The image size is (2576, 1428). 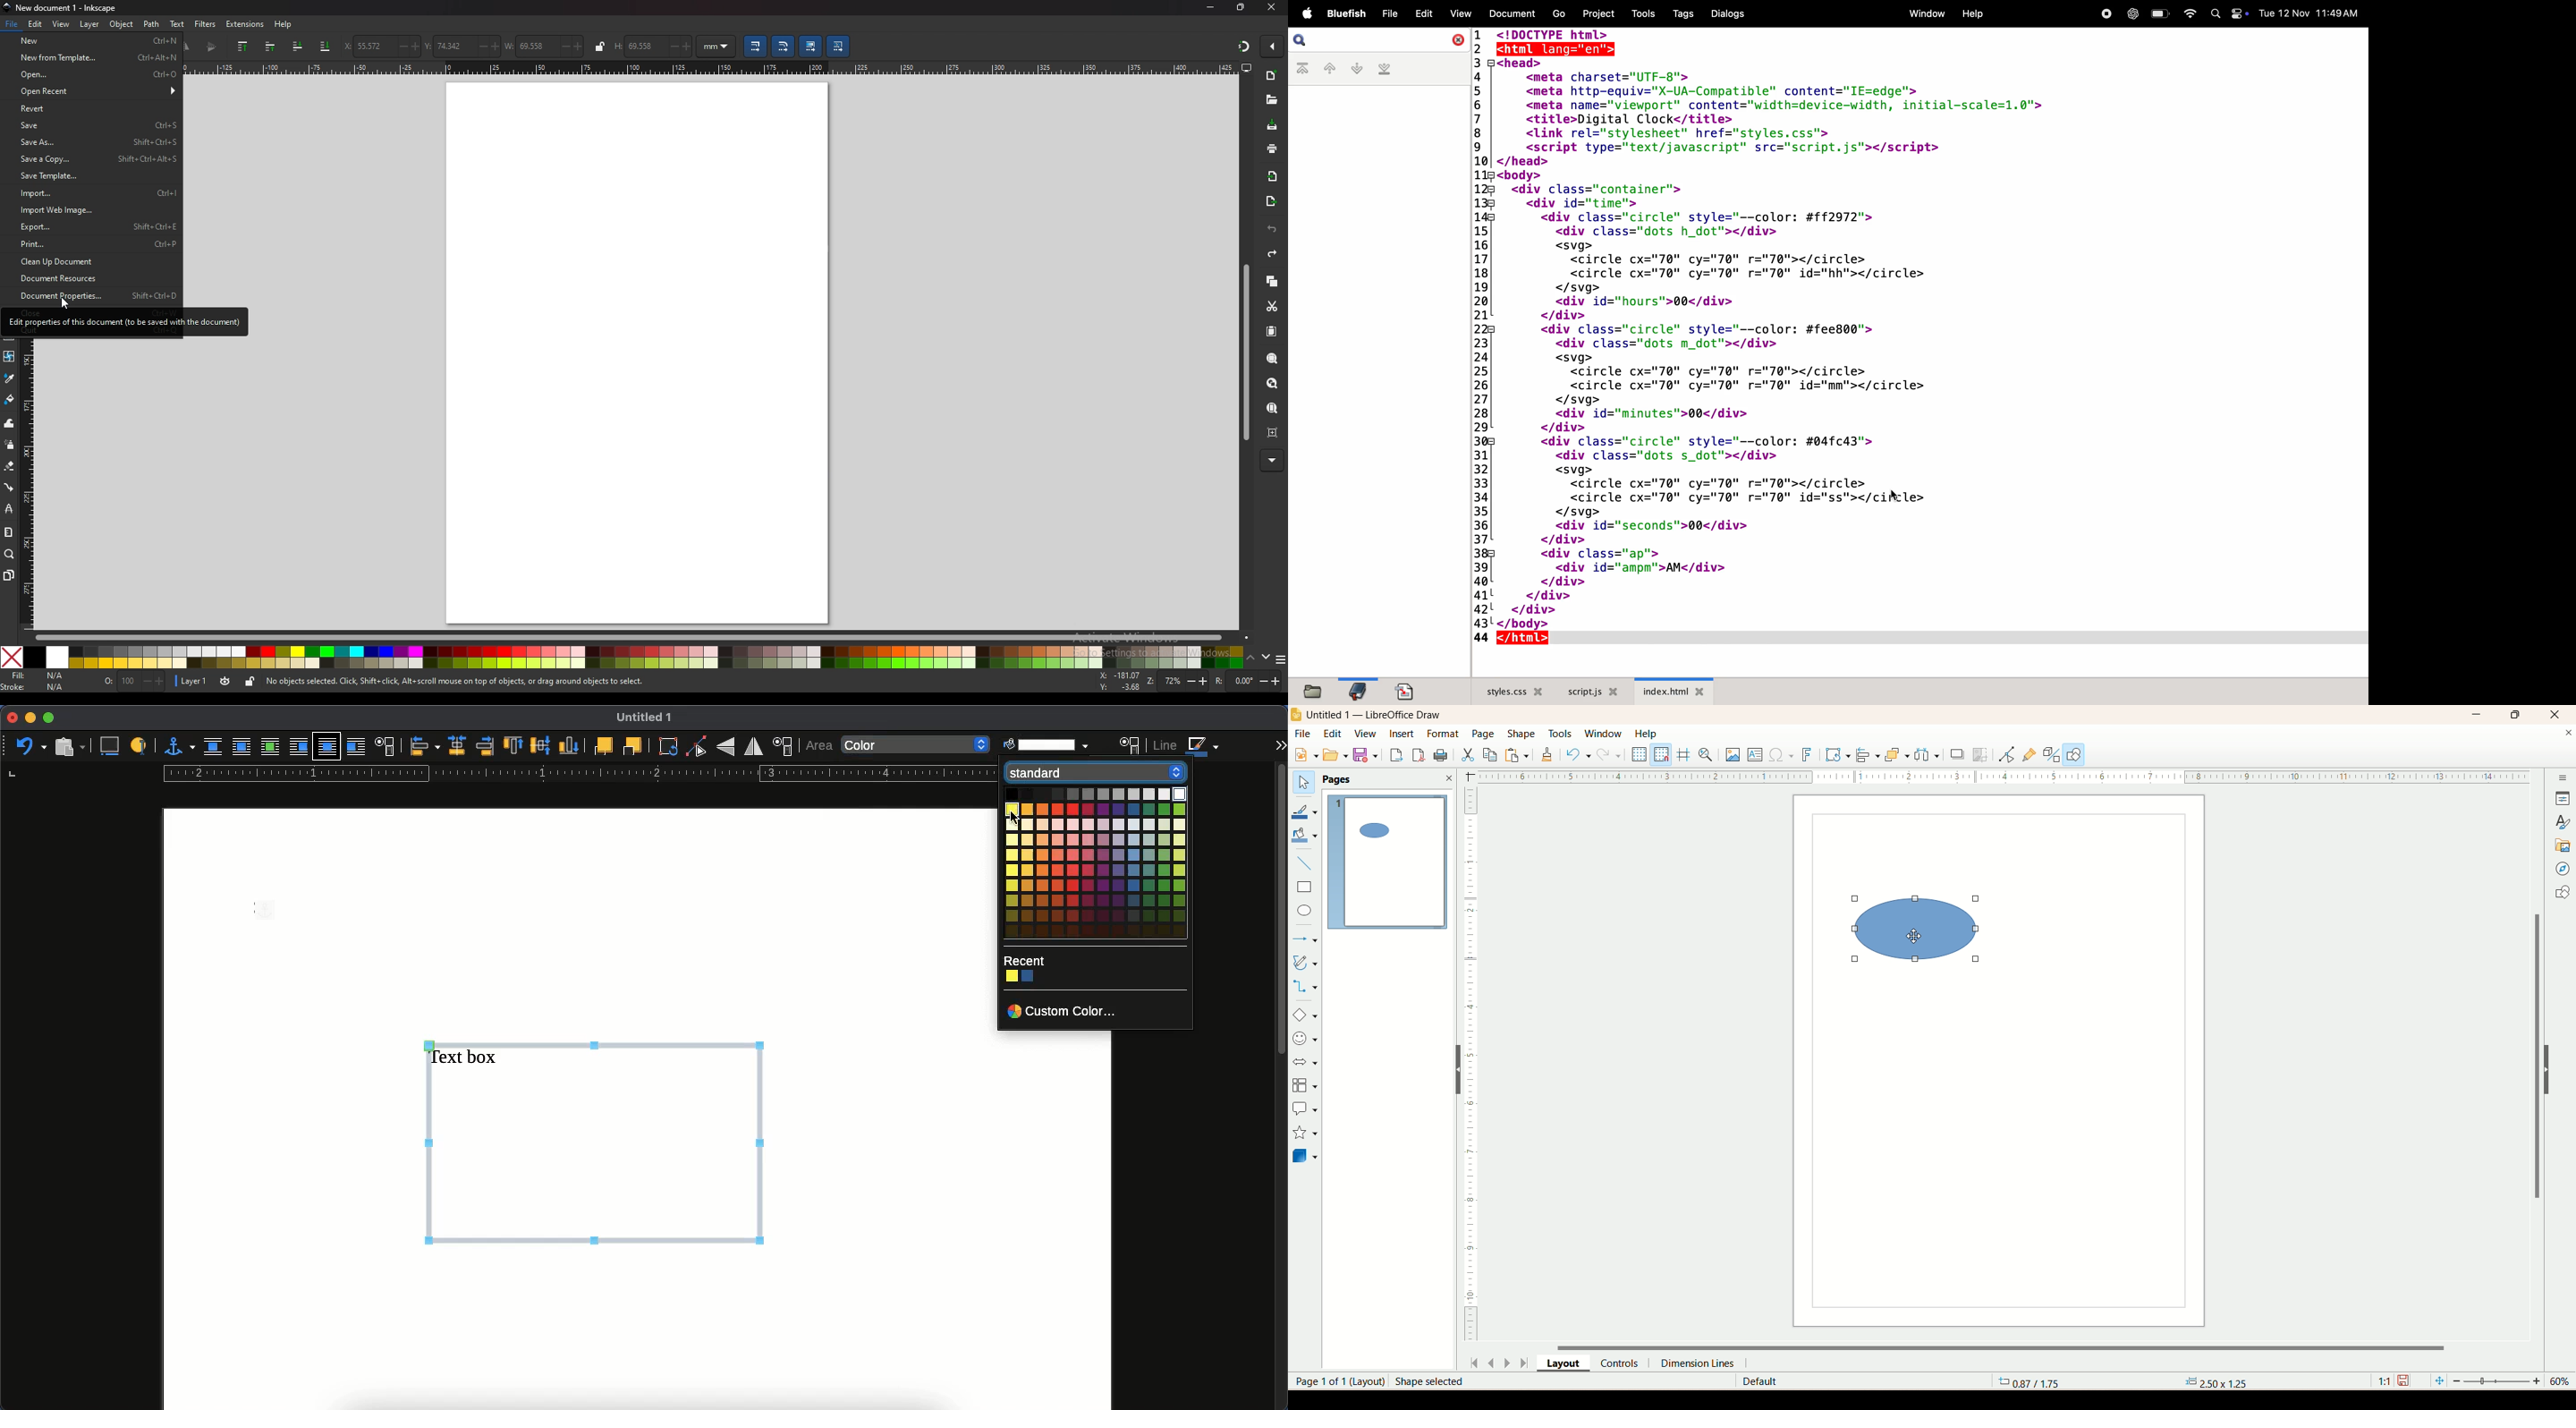 I want to click on right, so click(x=484, y=747).